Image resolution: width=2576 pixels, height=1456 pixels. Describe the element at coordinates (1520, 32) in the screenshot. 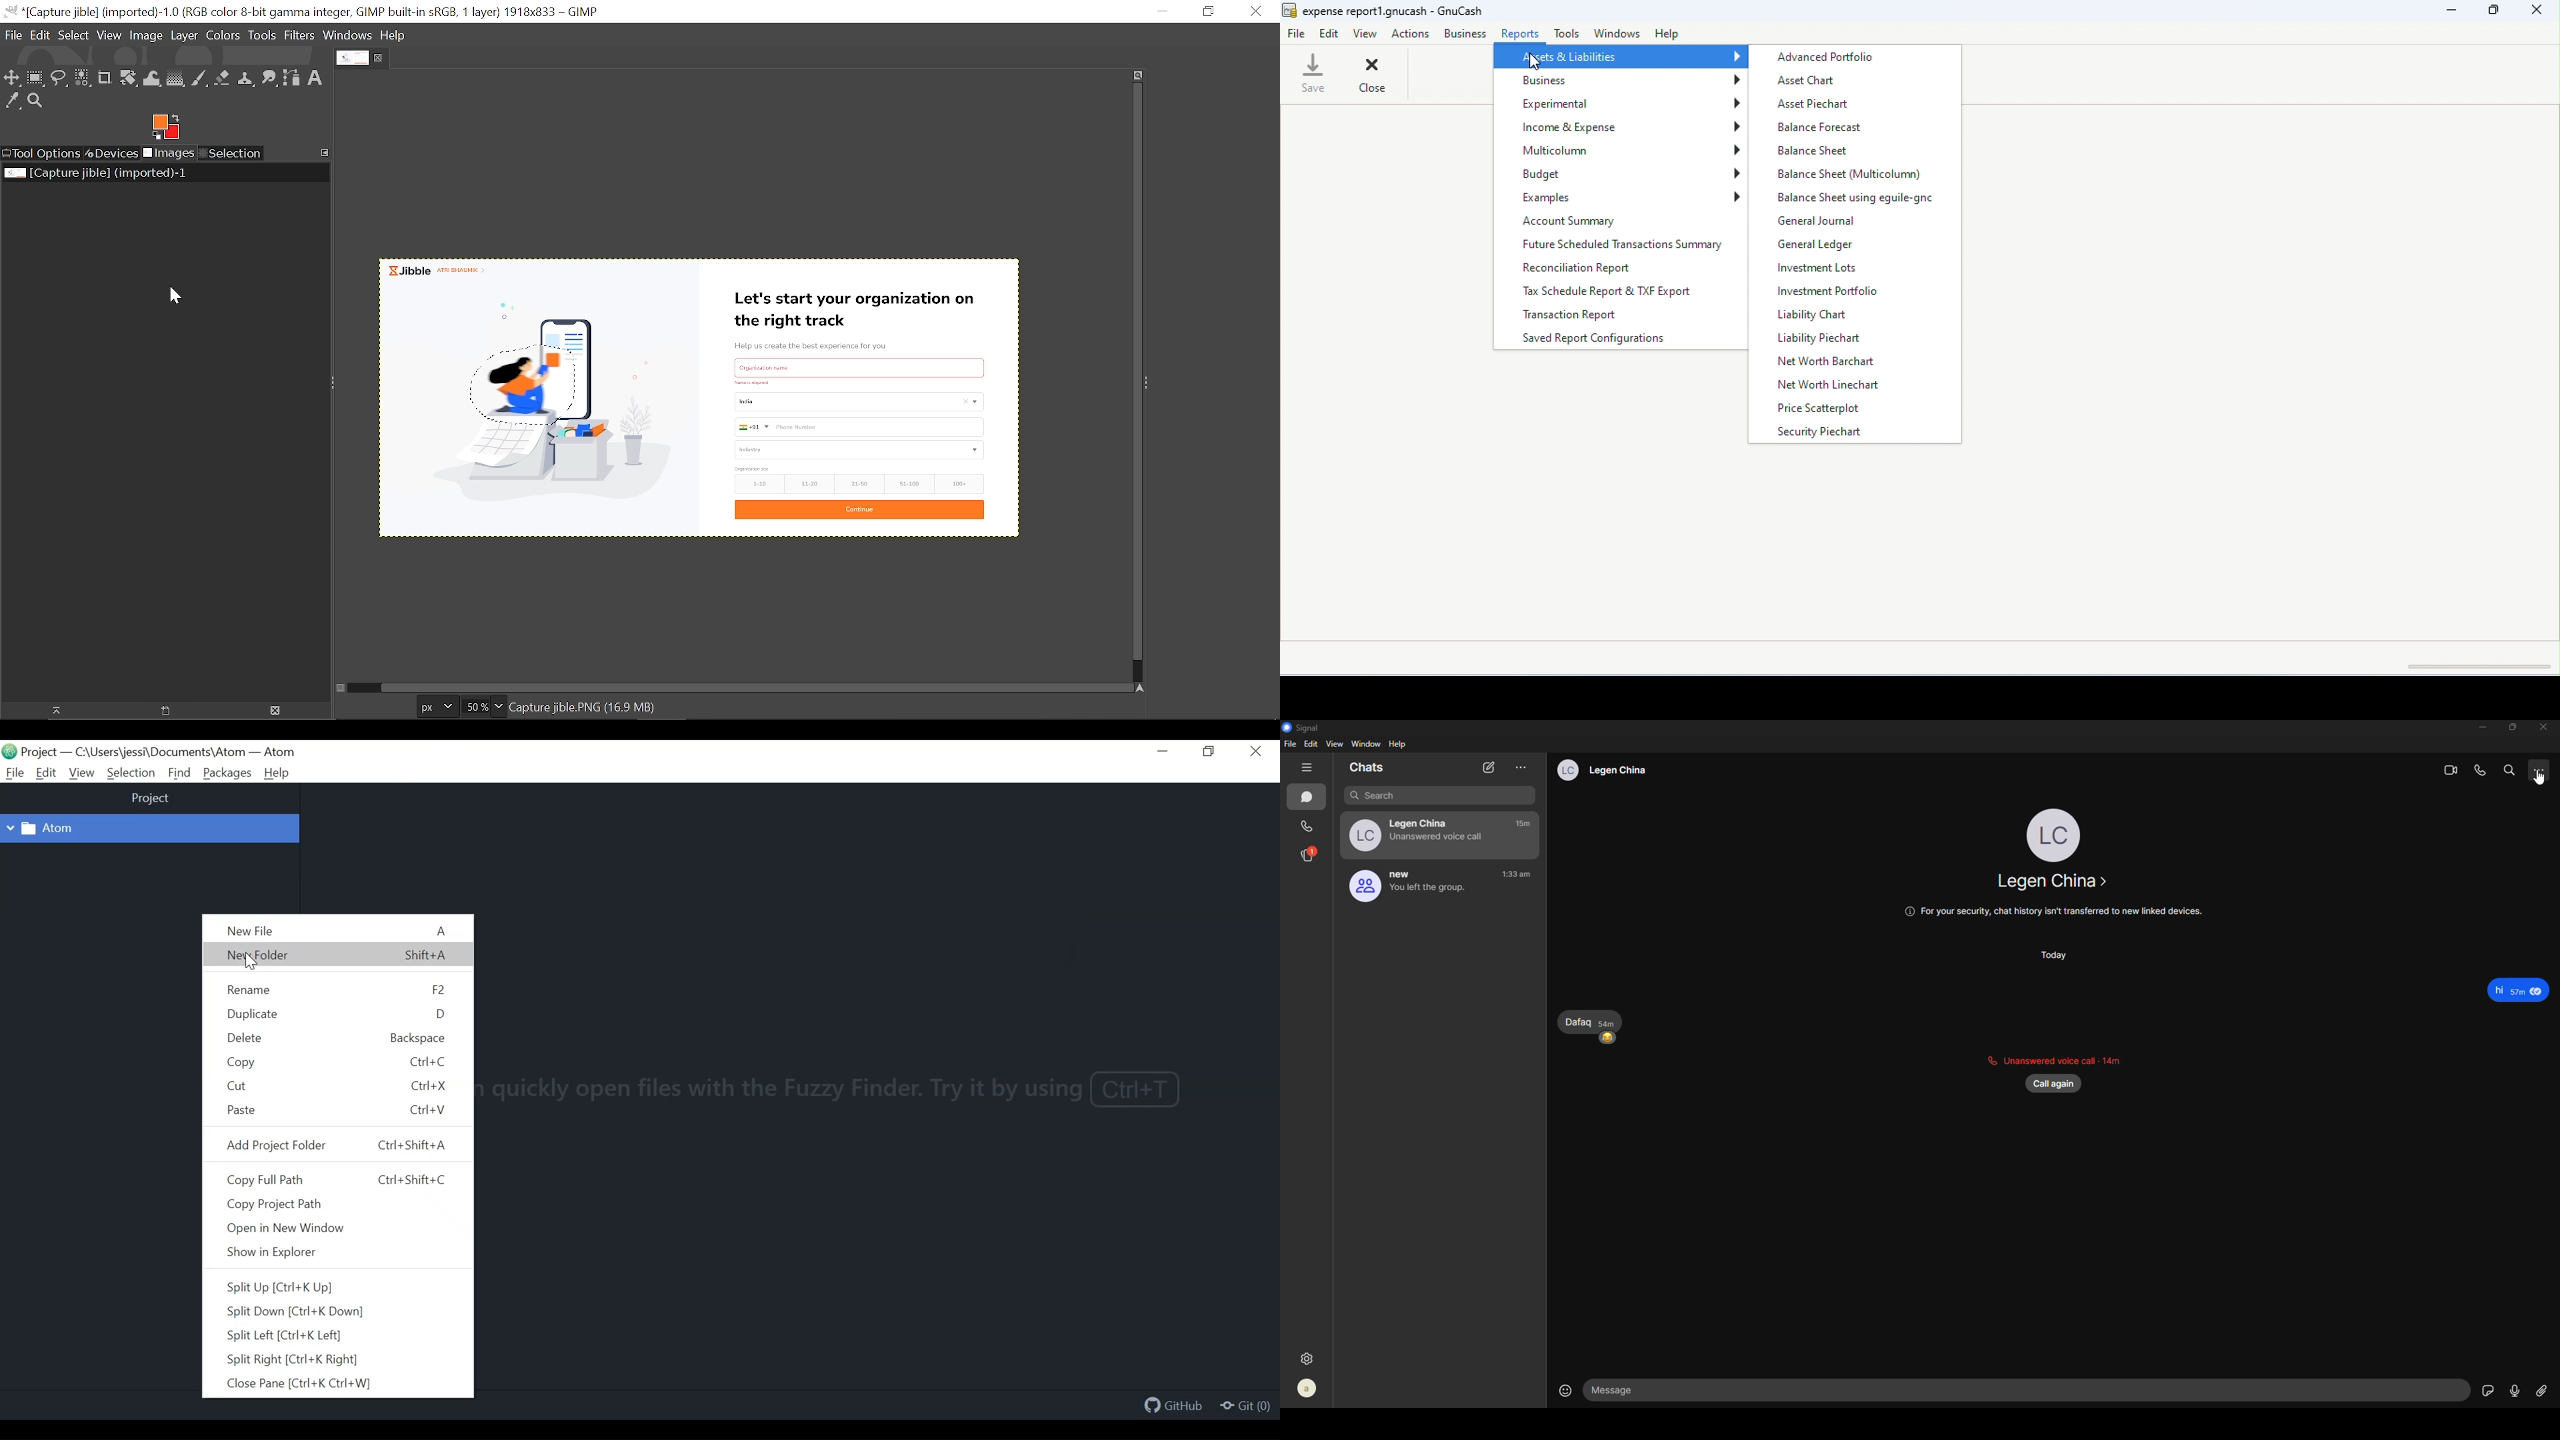

I see `reports` at that location.